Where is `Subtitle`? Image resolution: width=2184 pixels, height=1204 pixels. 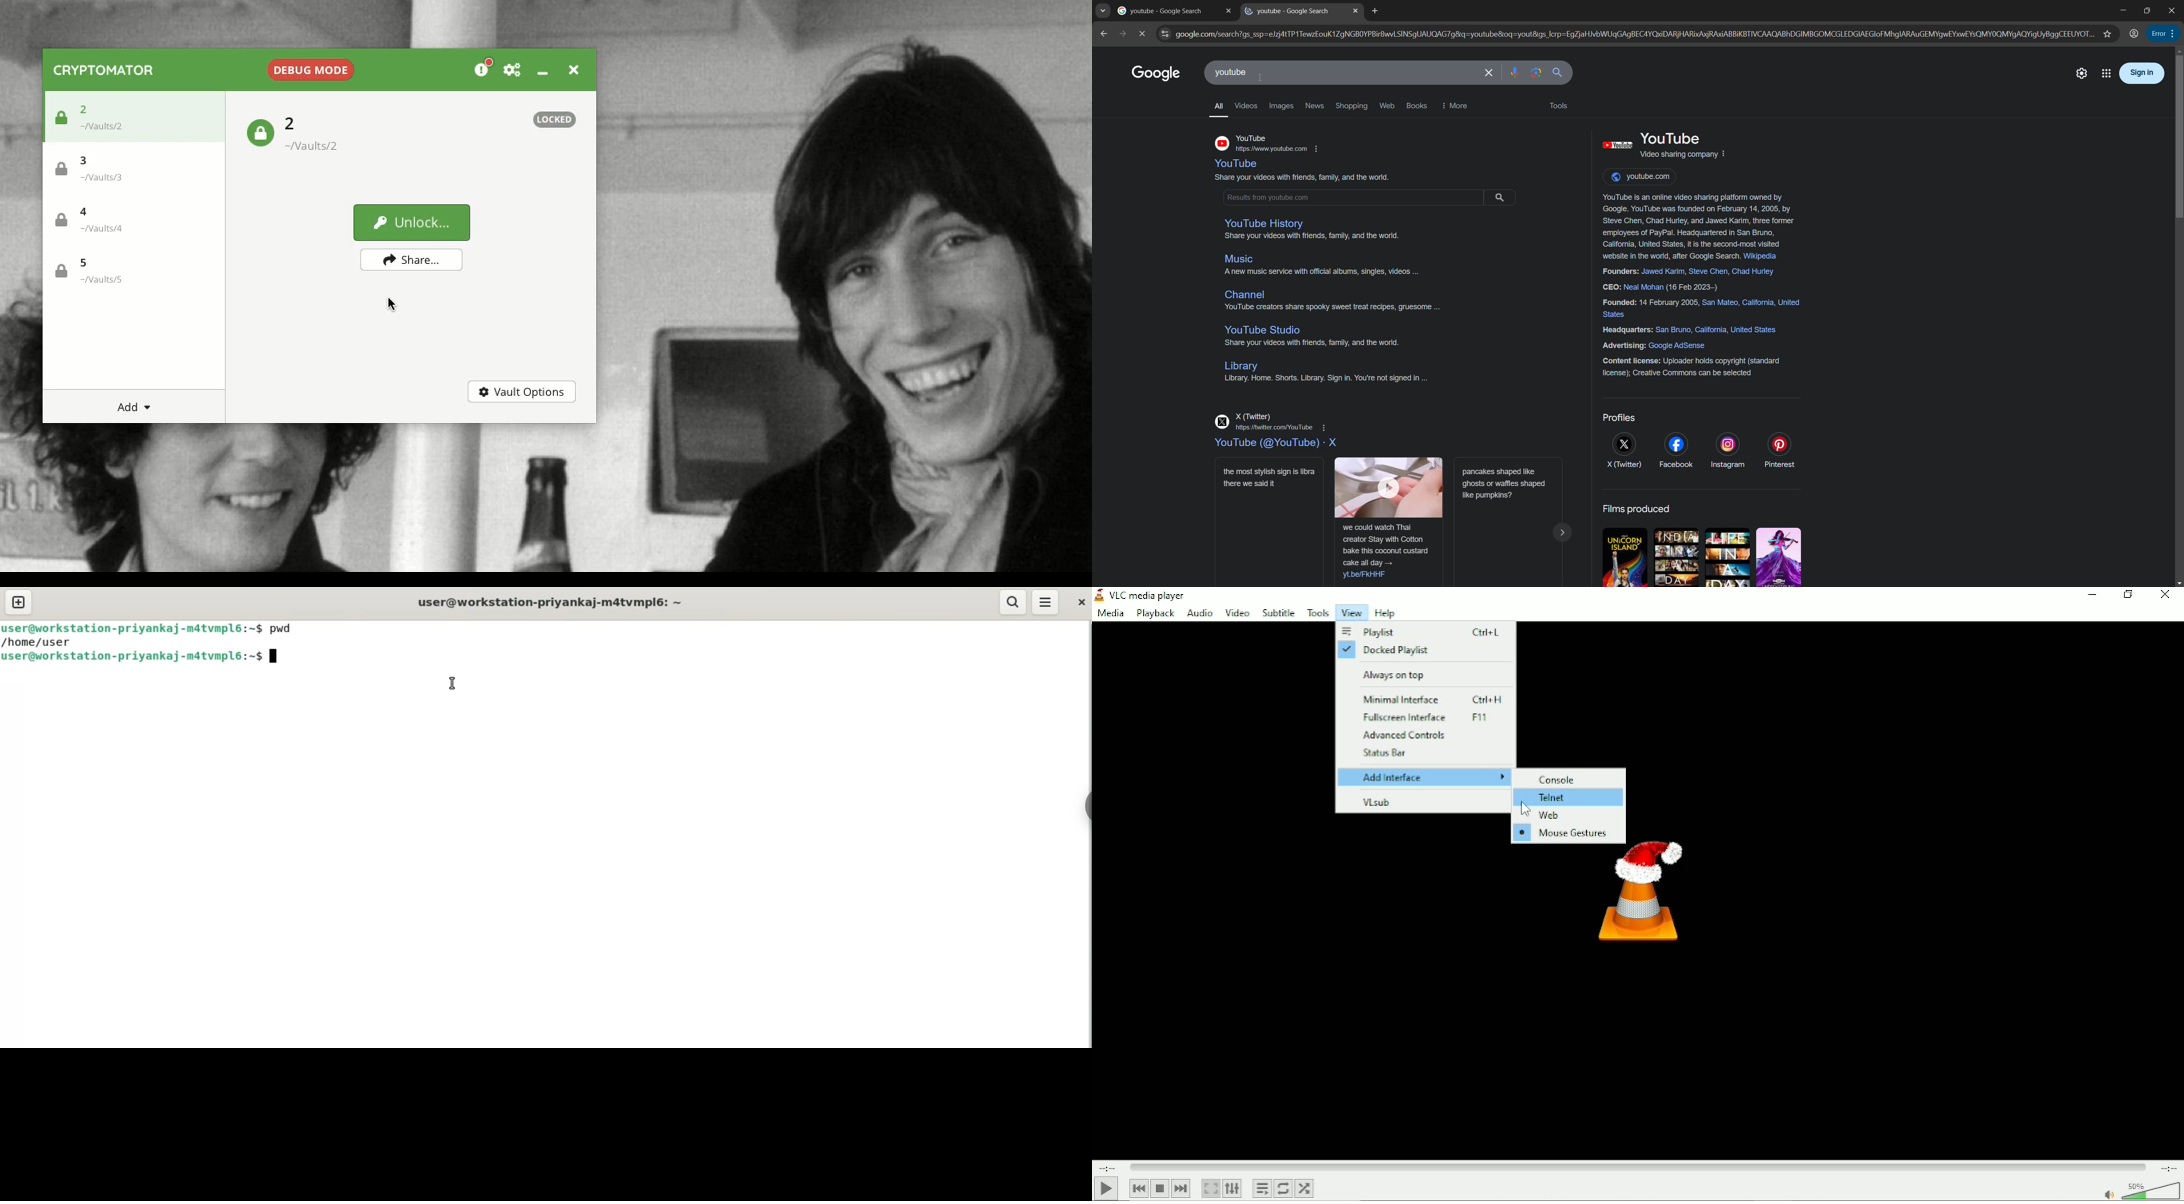
Subtitle is located at coordinates (1278, 613).